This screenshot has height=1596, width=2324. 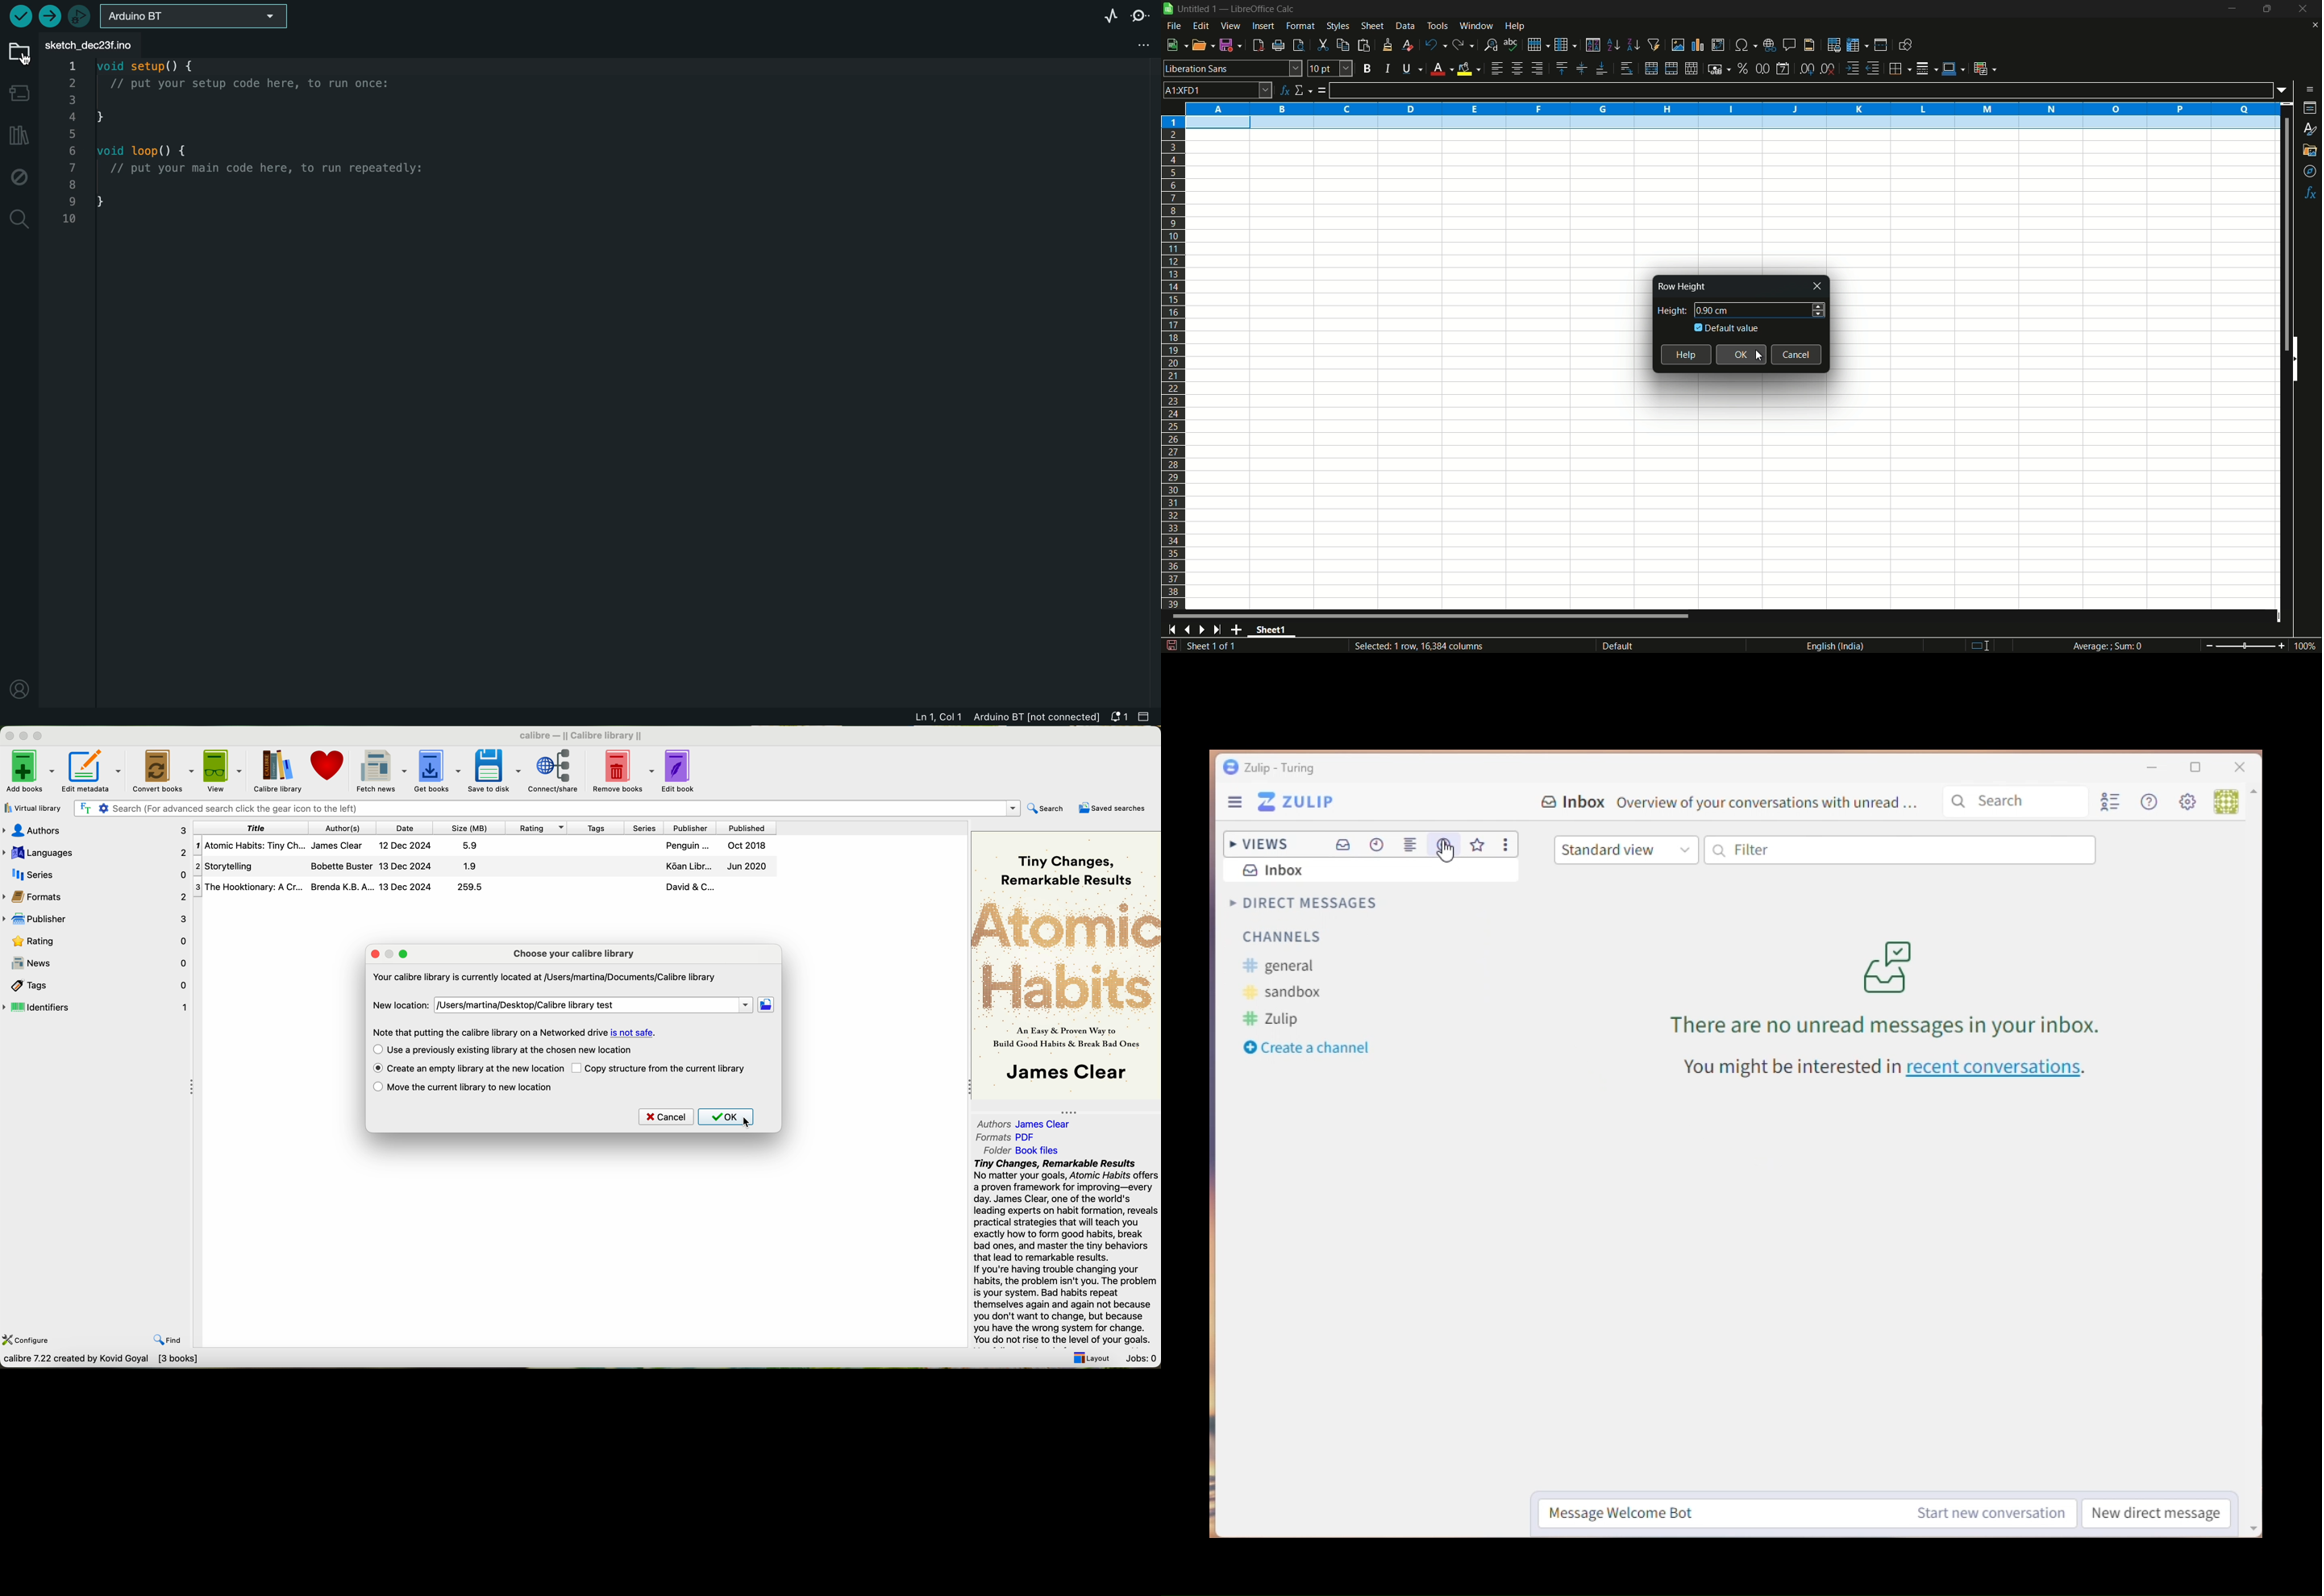 What do you see at coordinates (1286, 803) in the screenshot?
I see `Menu` at bounding box center [1286, 803].